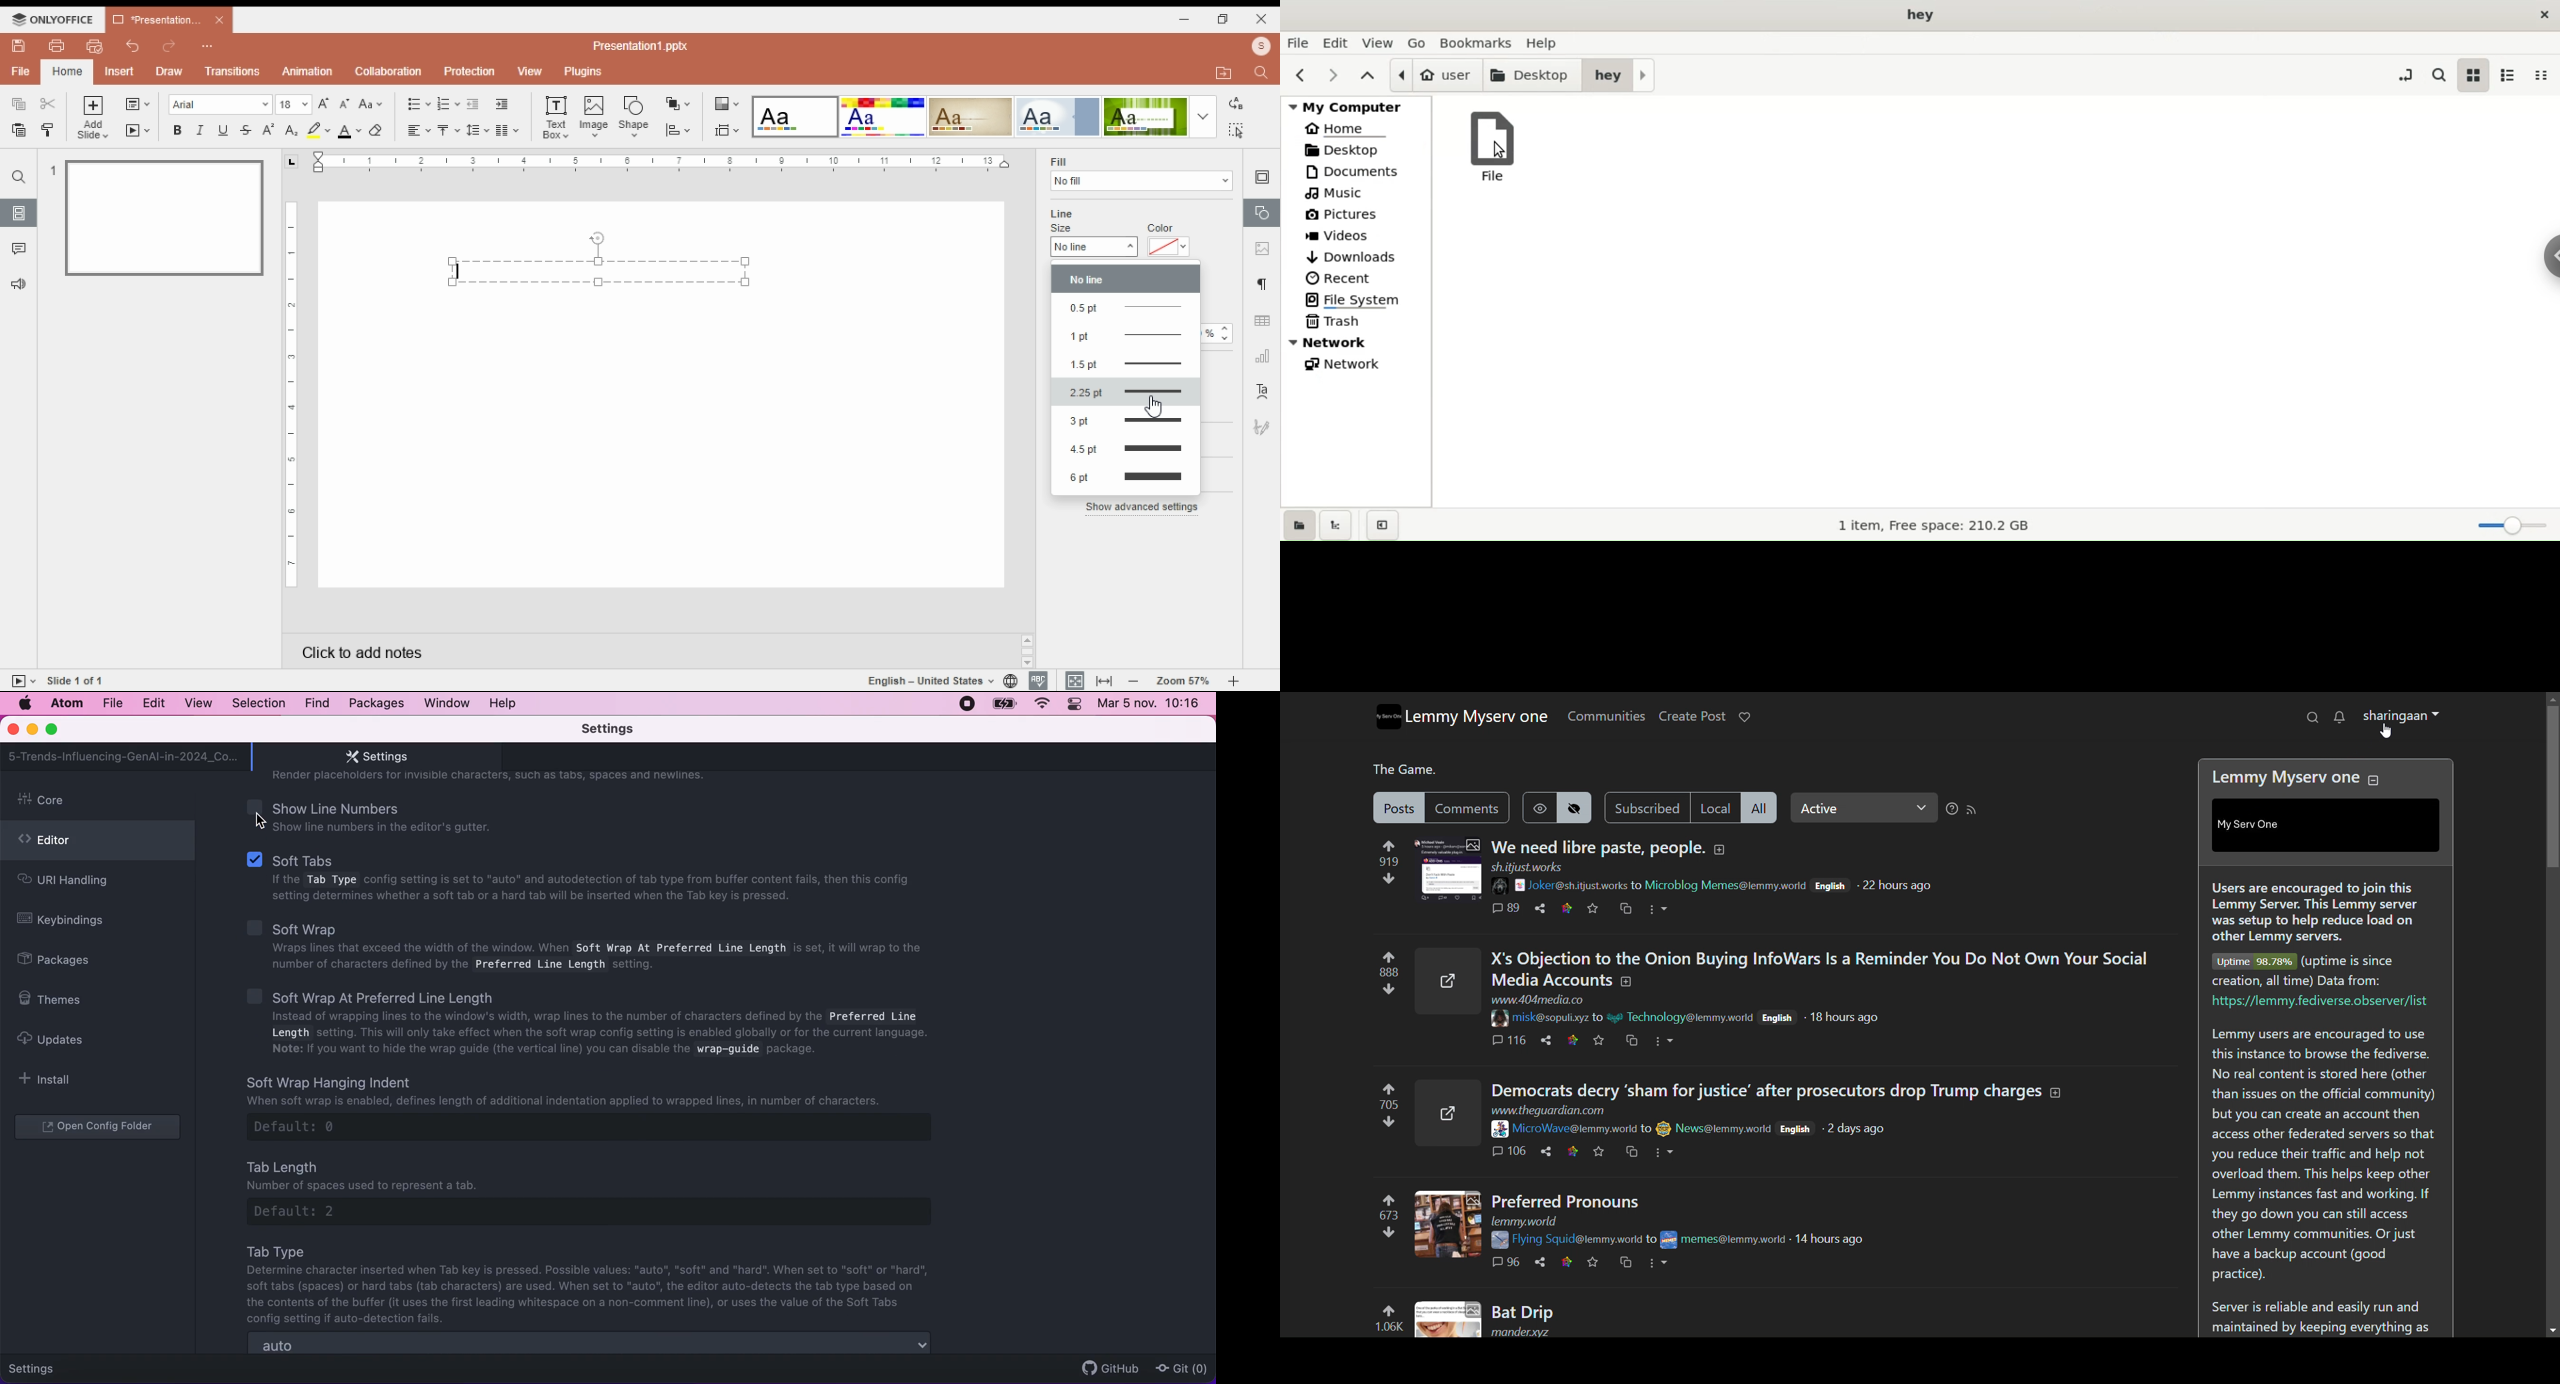 The width and height of the screenshot is (2576, 1400). I want to click on horizontal alignment, so click(417, 131).